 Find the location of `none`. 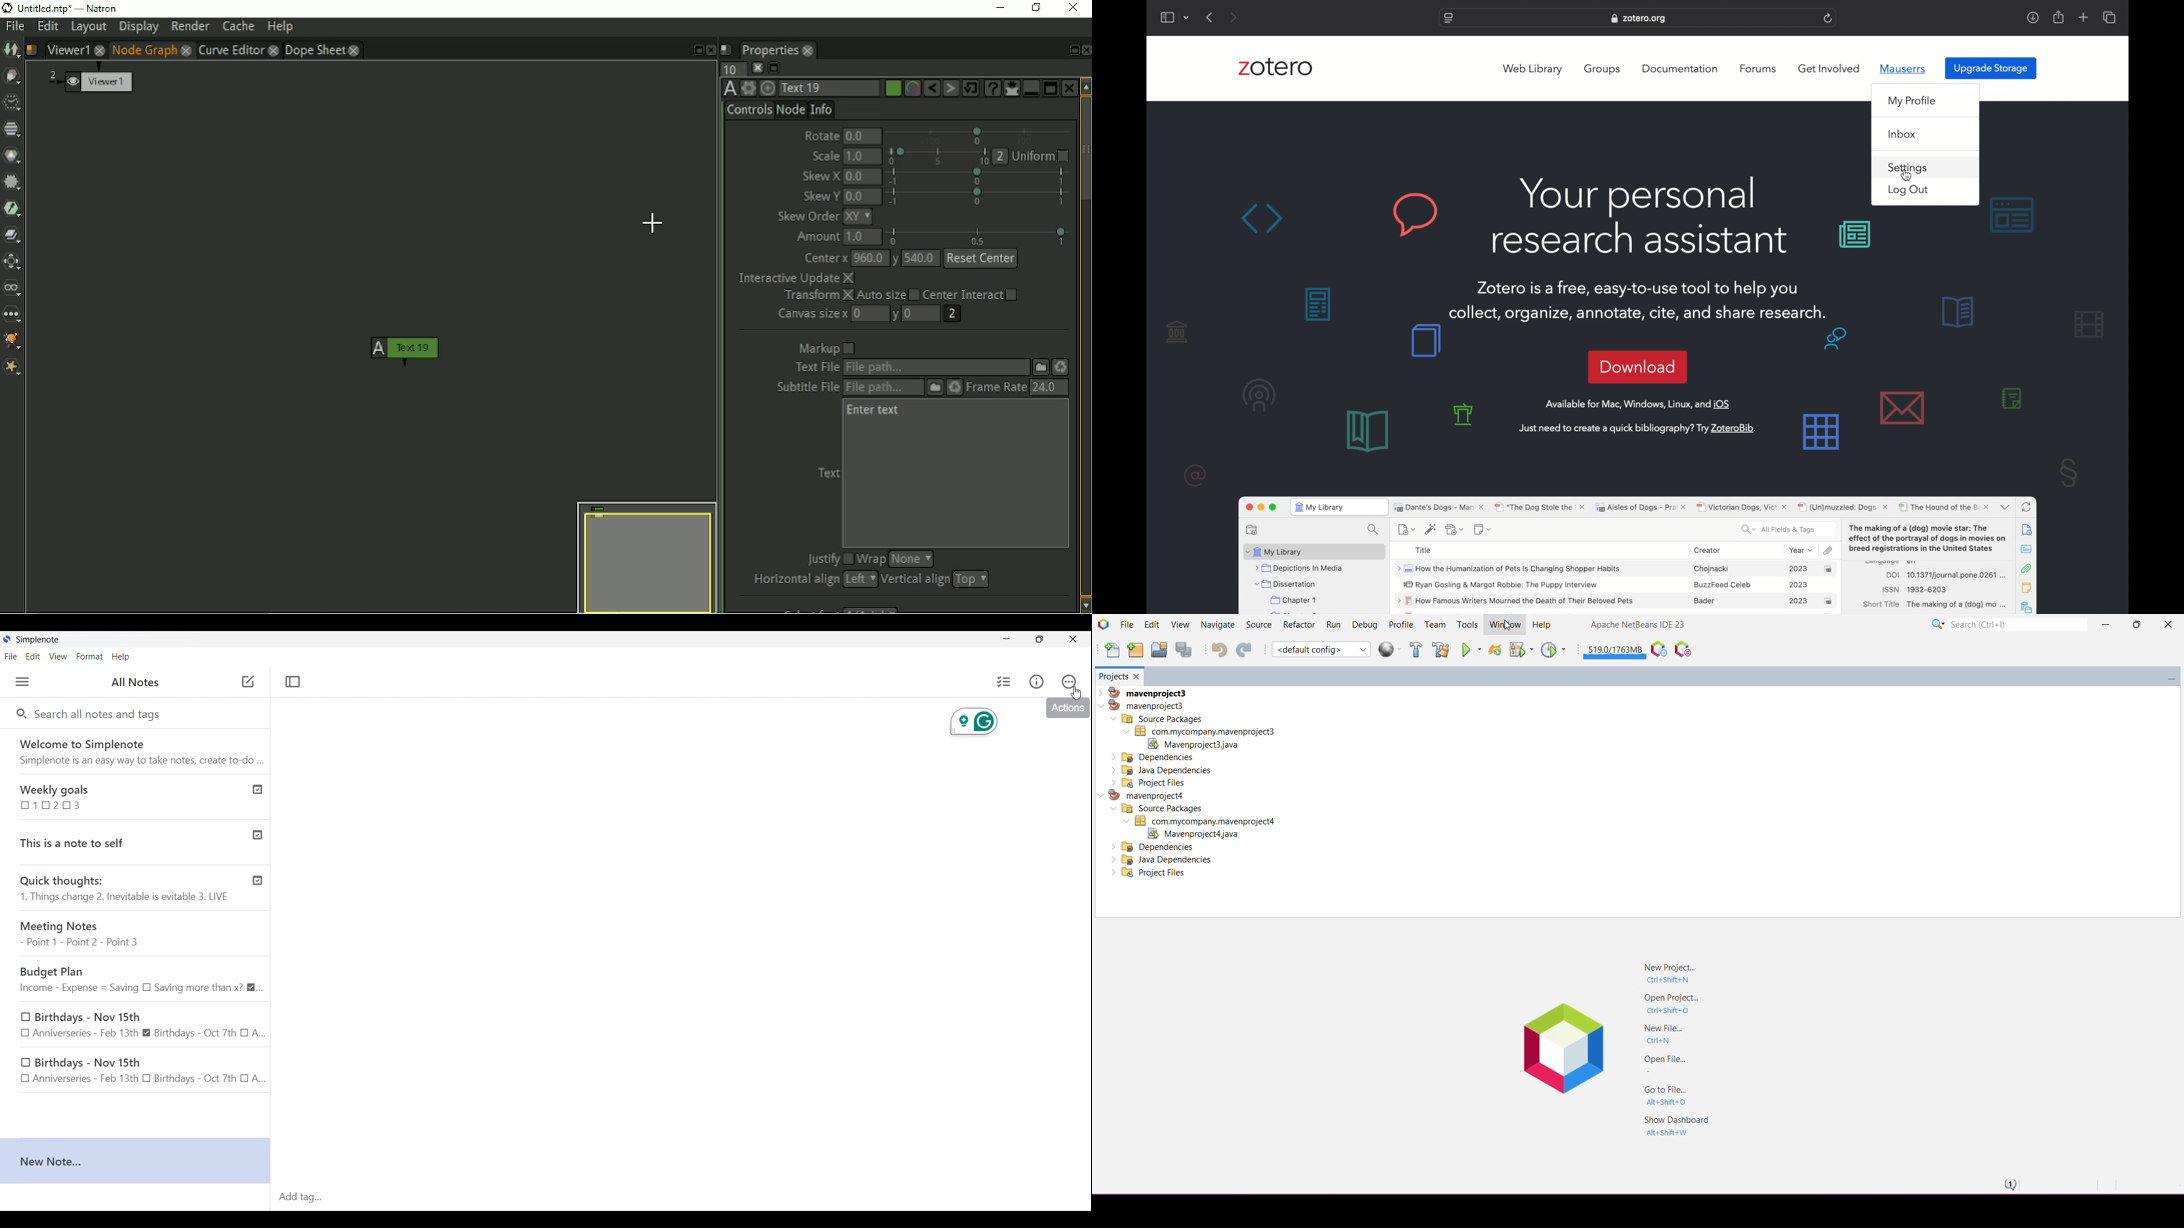

none is located at coordinates (911, 558).